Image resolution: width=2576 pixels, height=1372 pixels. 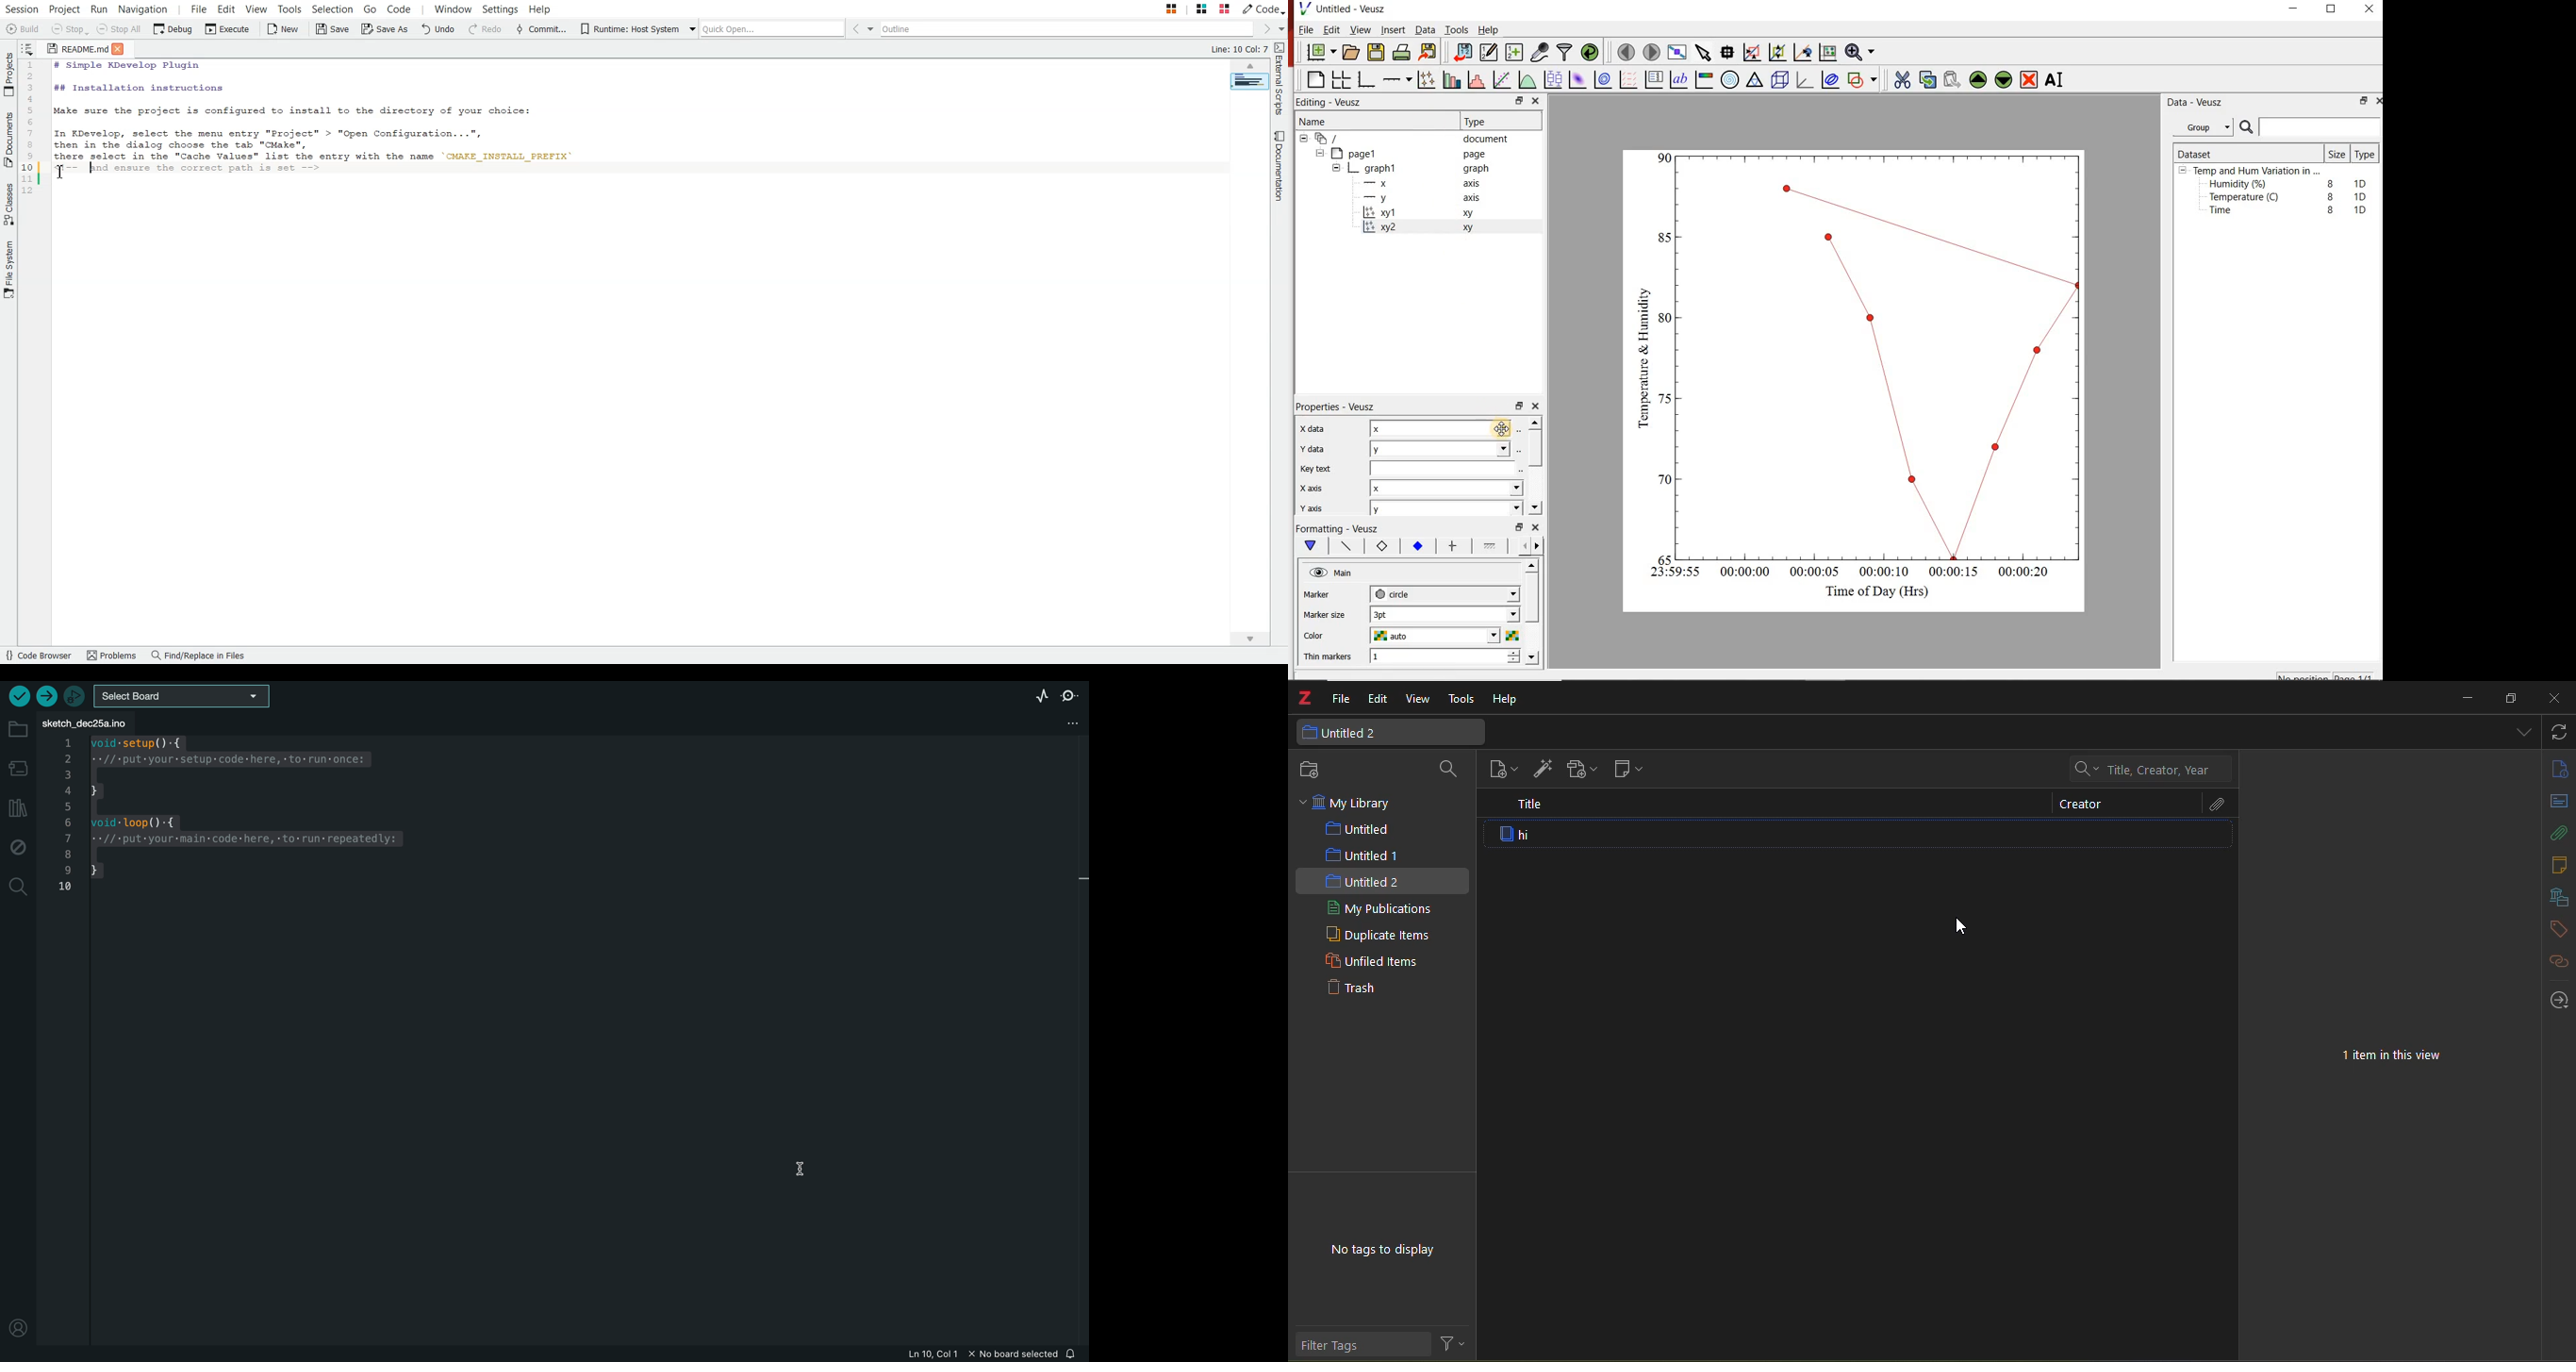 What do you see at coordinates (1413, 658) in the screenshot?
I see `1` at bounding box center [1413, 658].